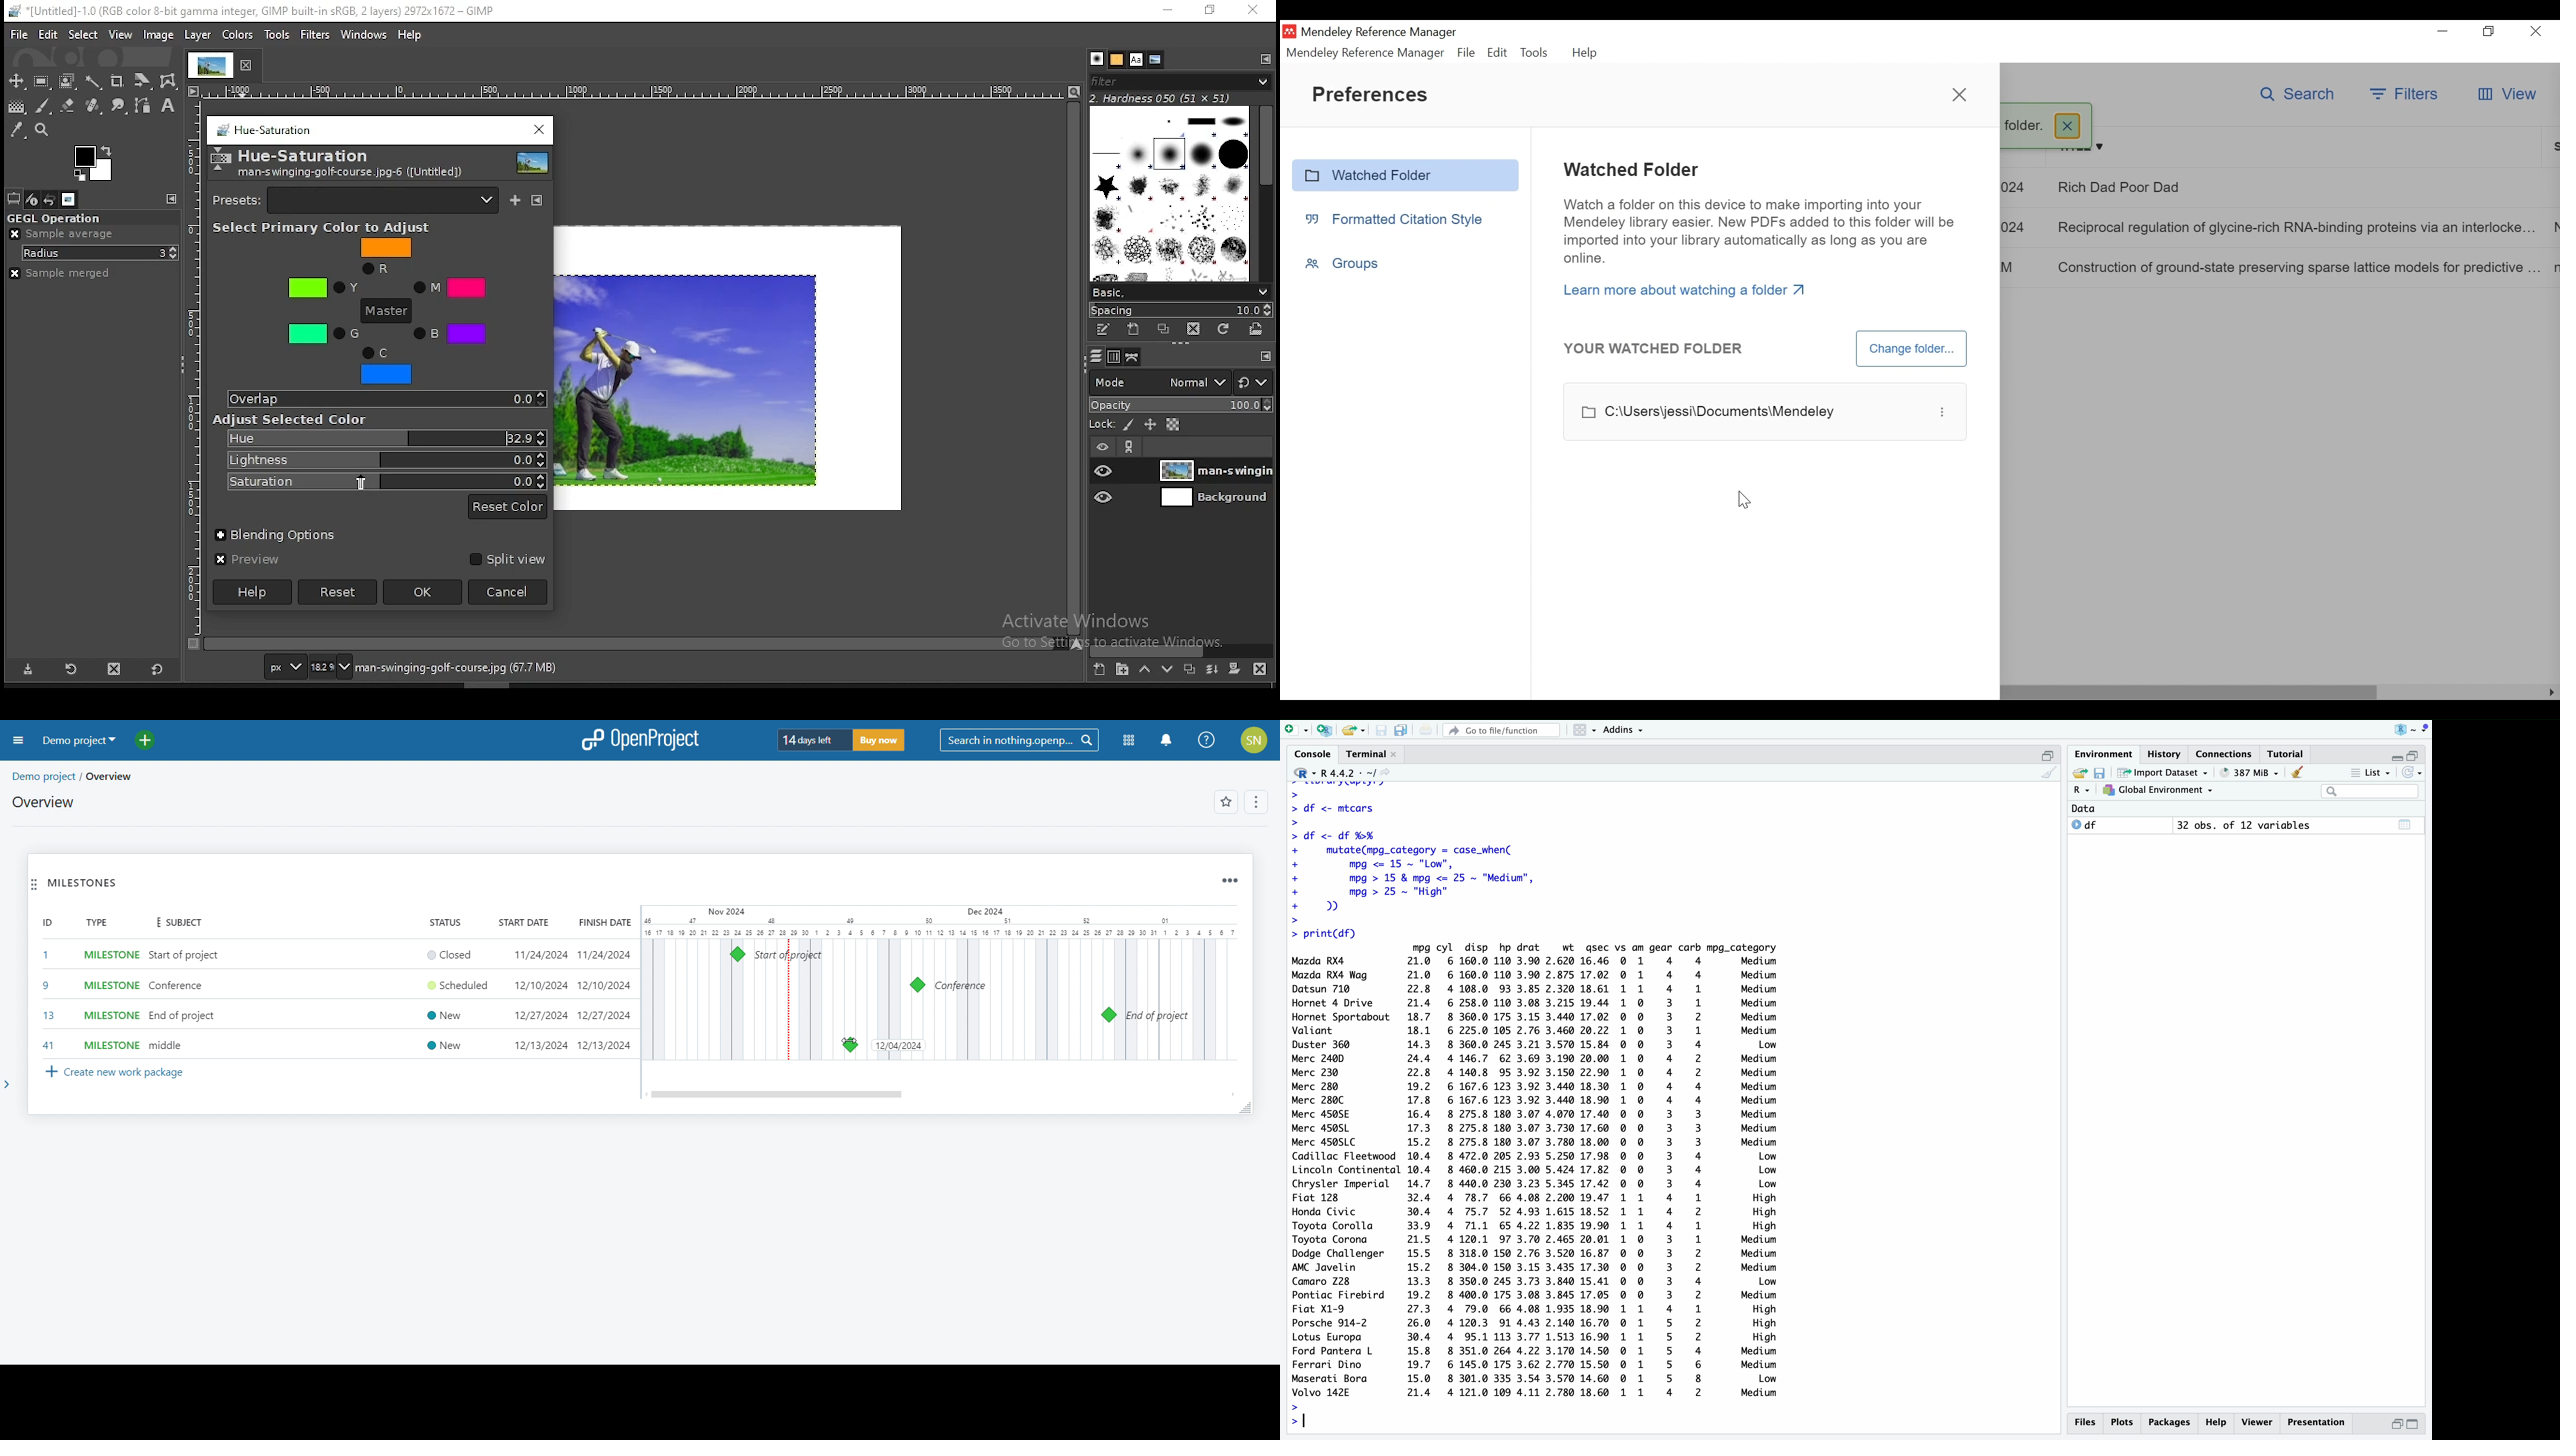  Describe the element at coordinates (1101, 448) in the screenshot. I see `layer visibility` at that location.